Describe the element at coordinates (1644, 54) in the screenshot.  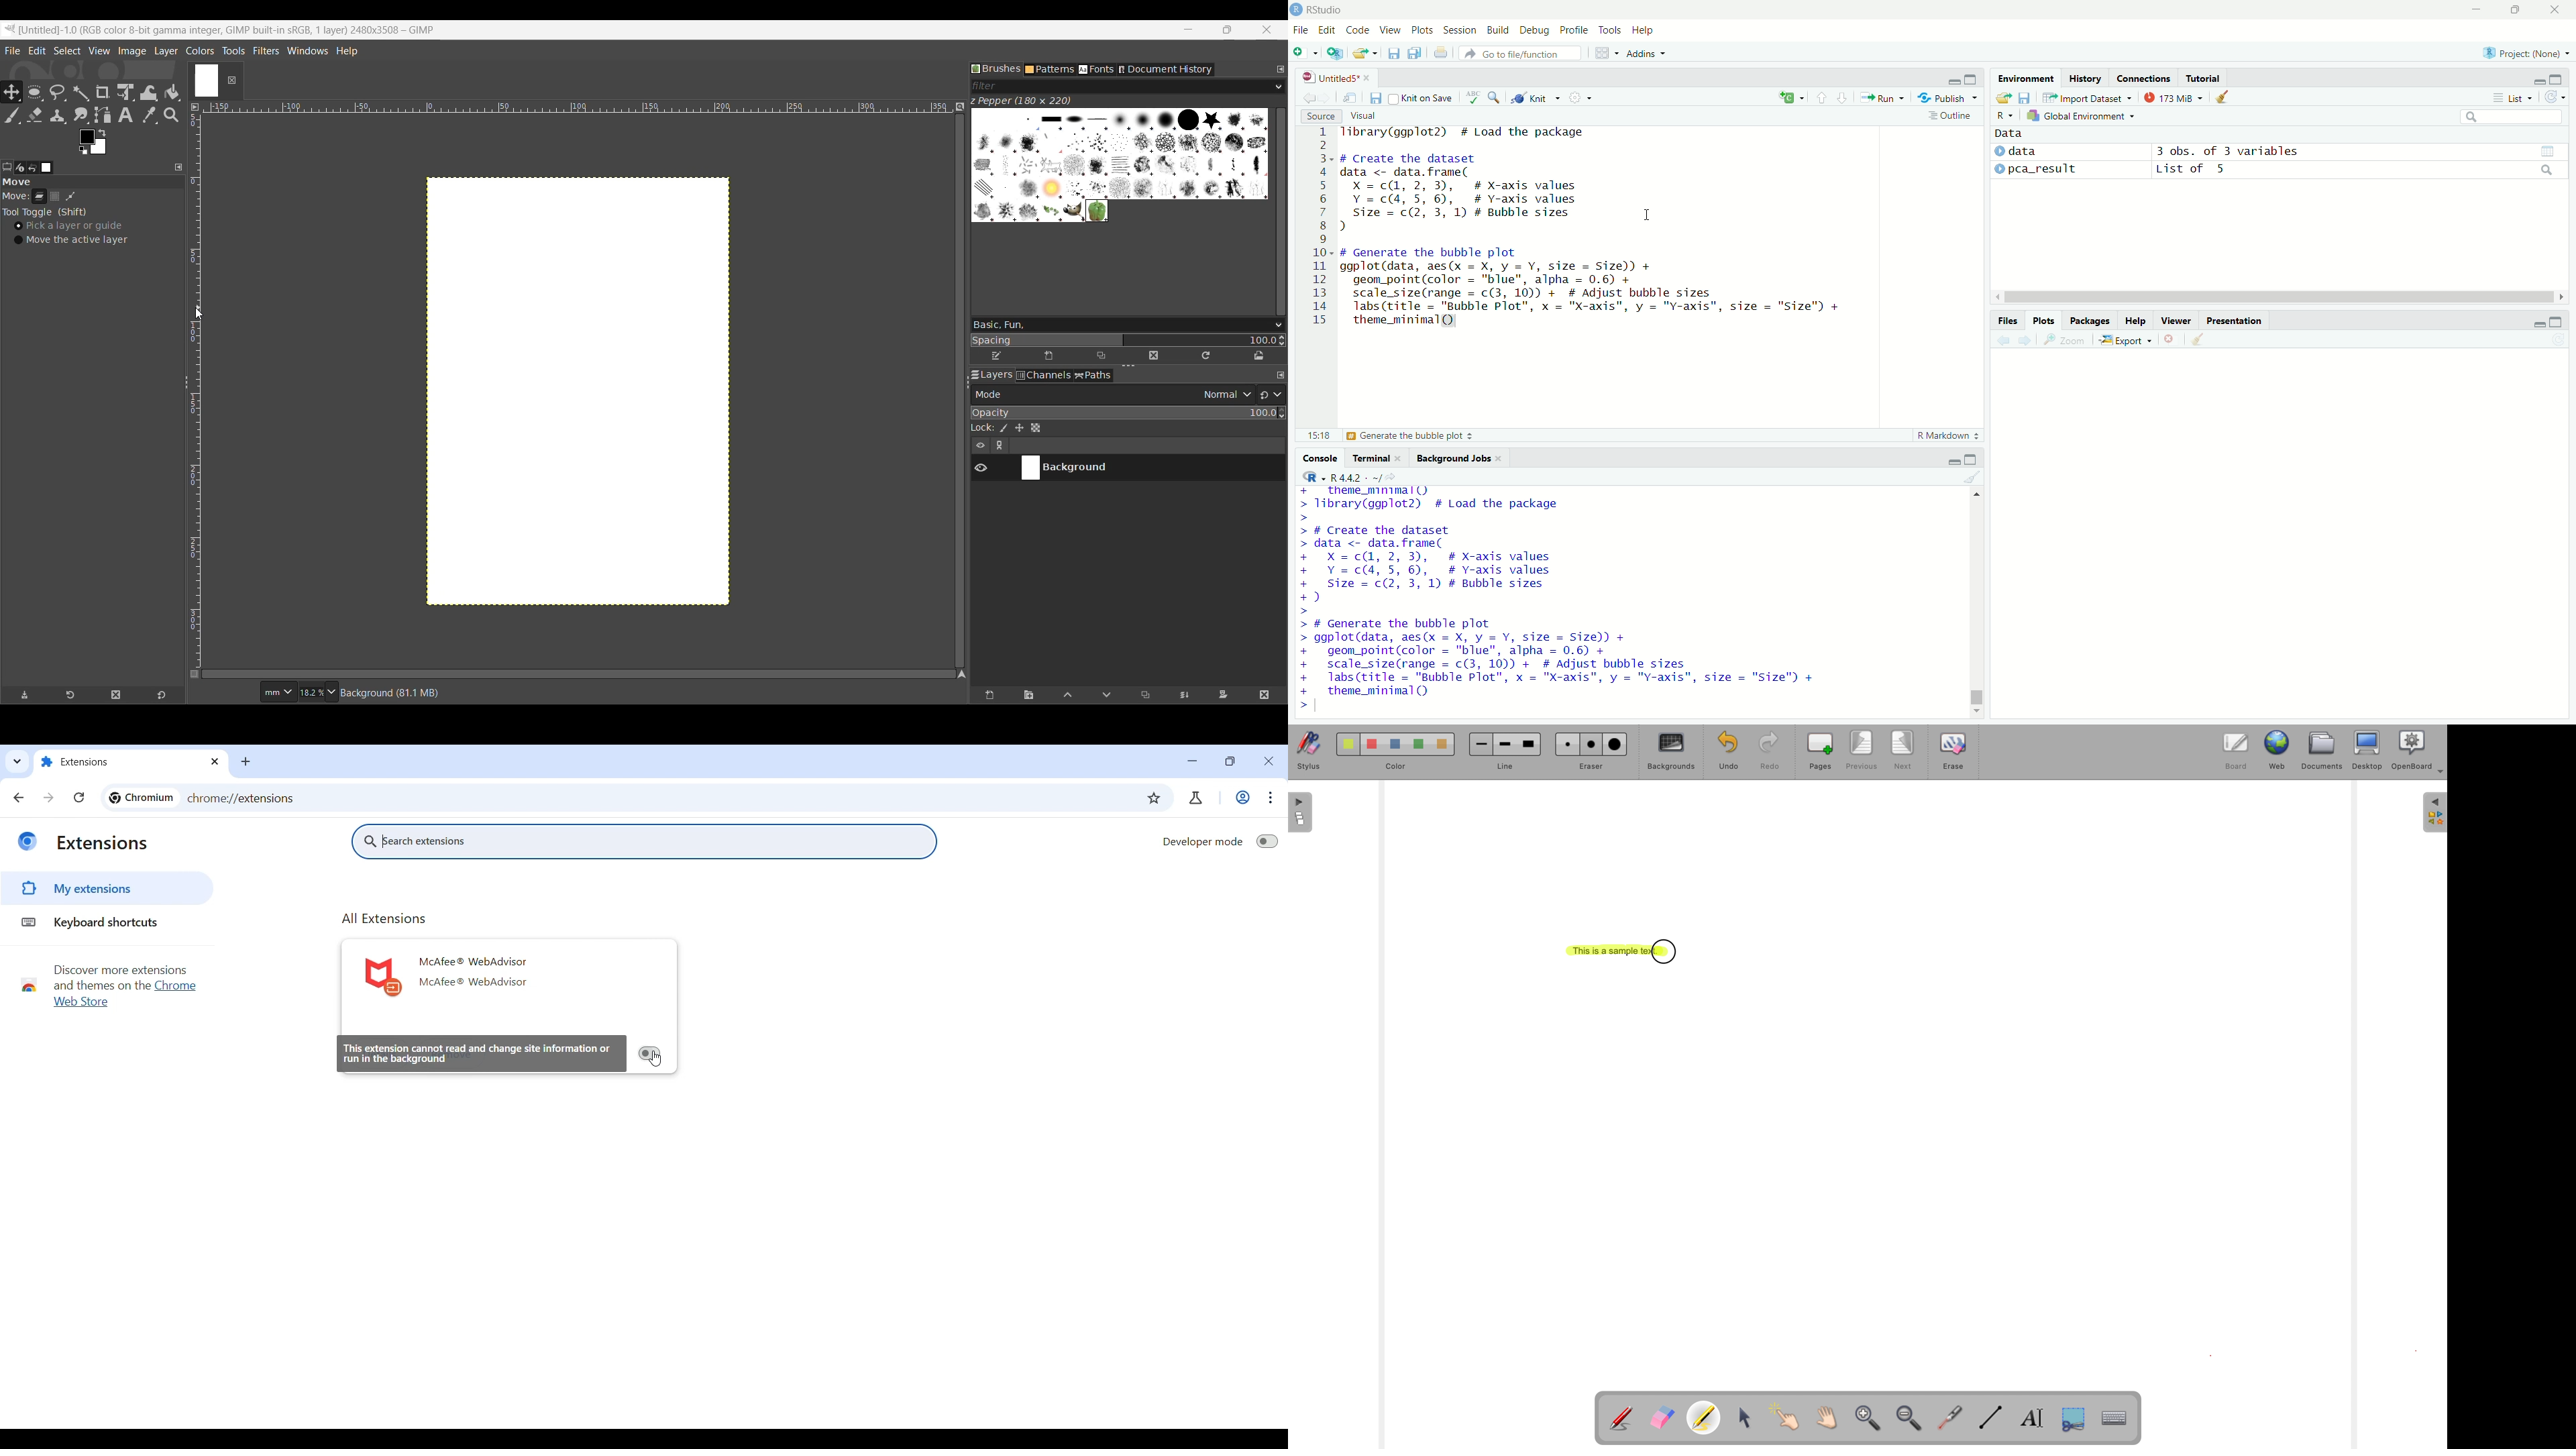
I see `addins` at that location.